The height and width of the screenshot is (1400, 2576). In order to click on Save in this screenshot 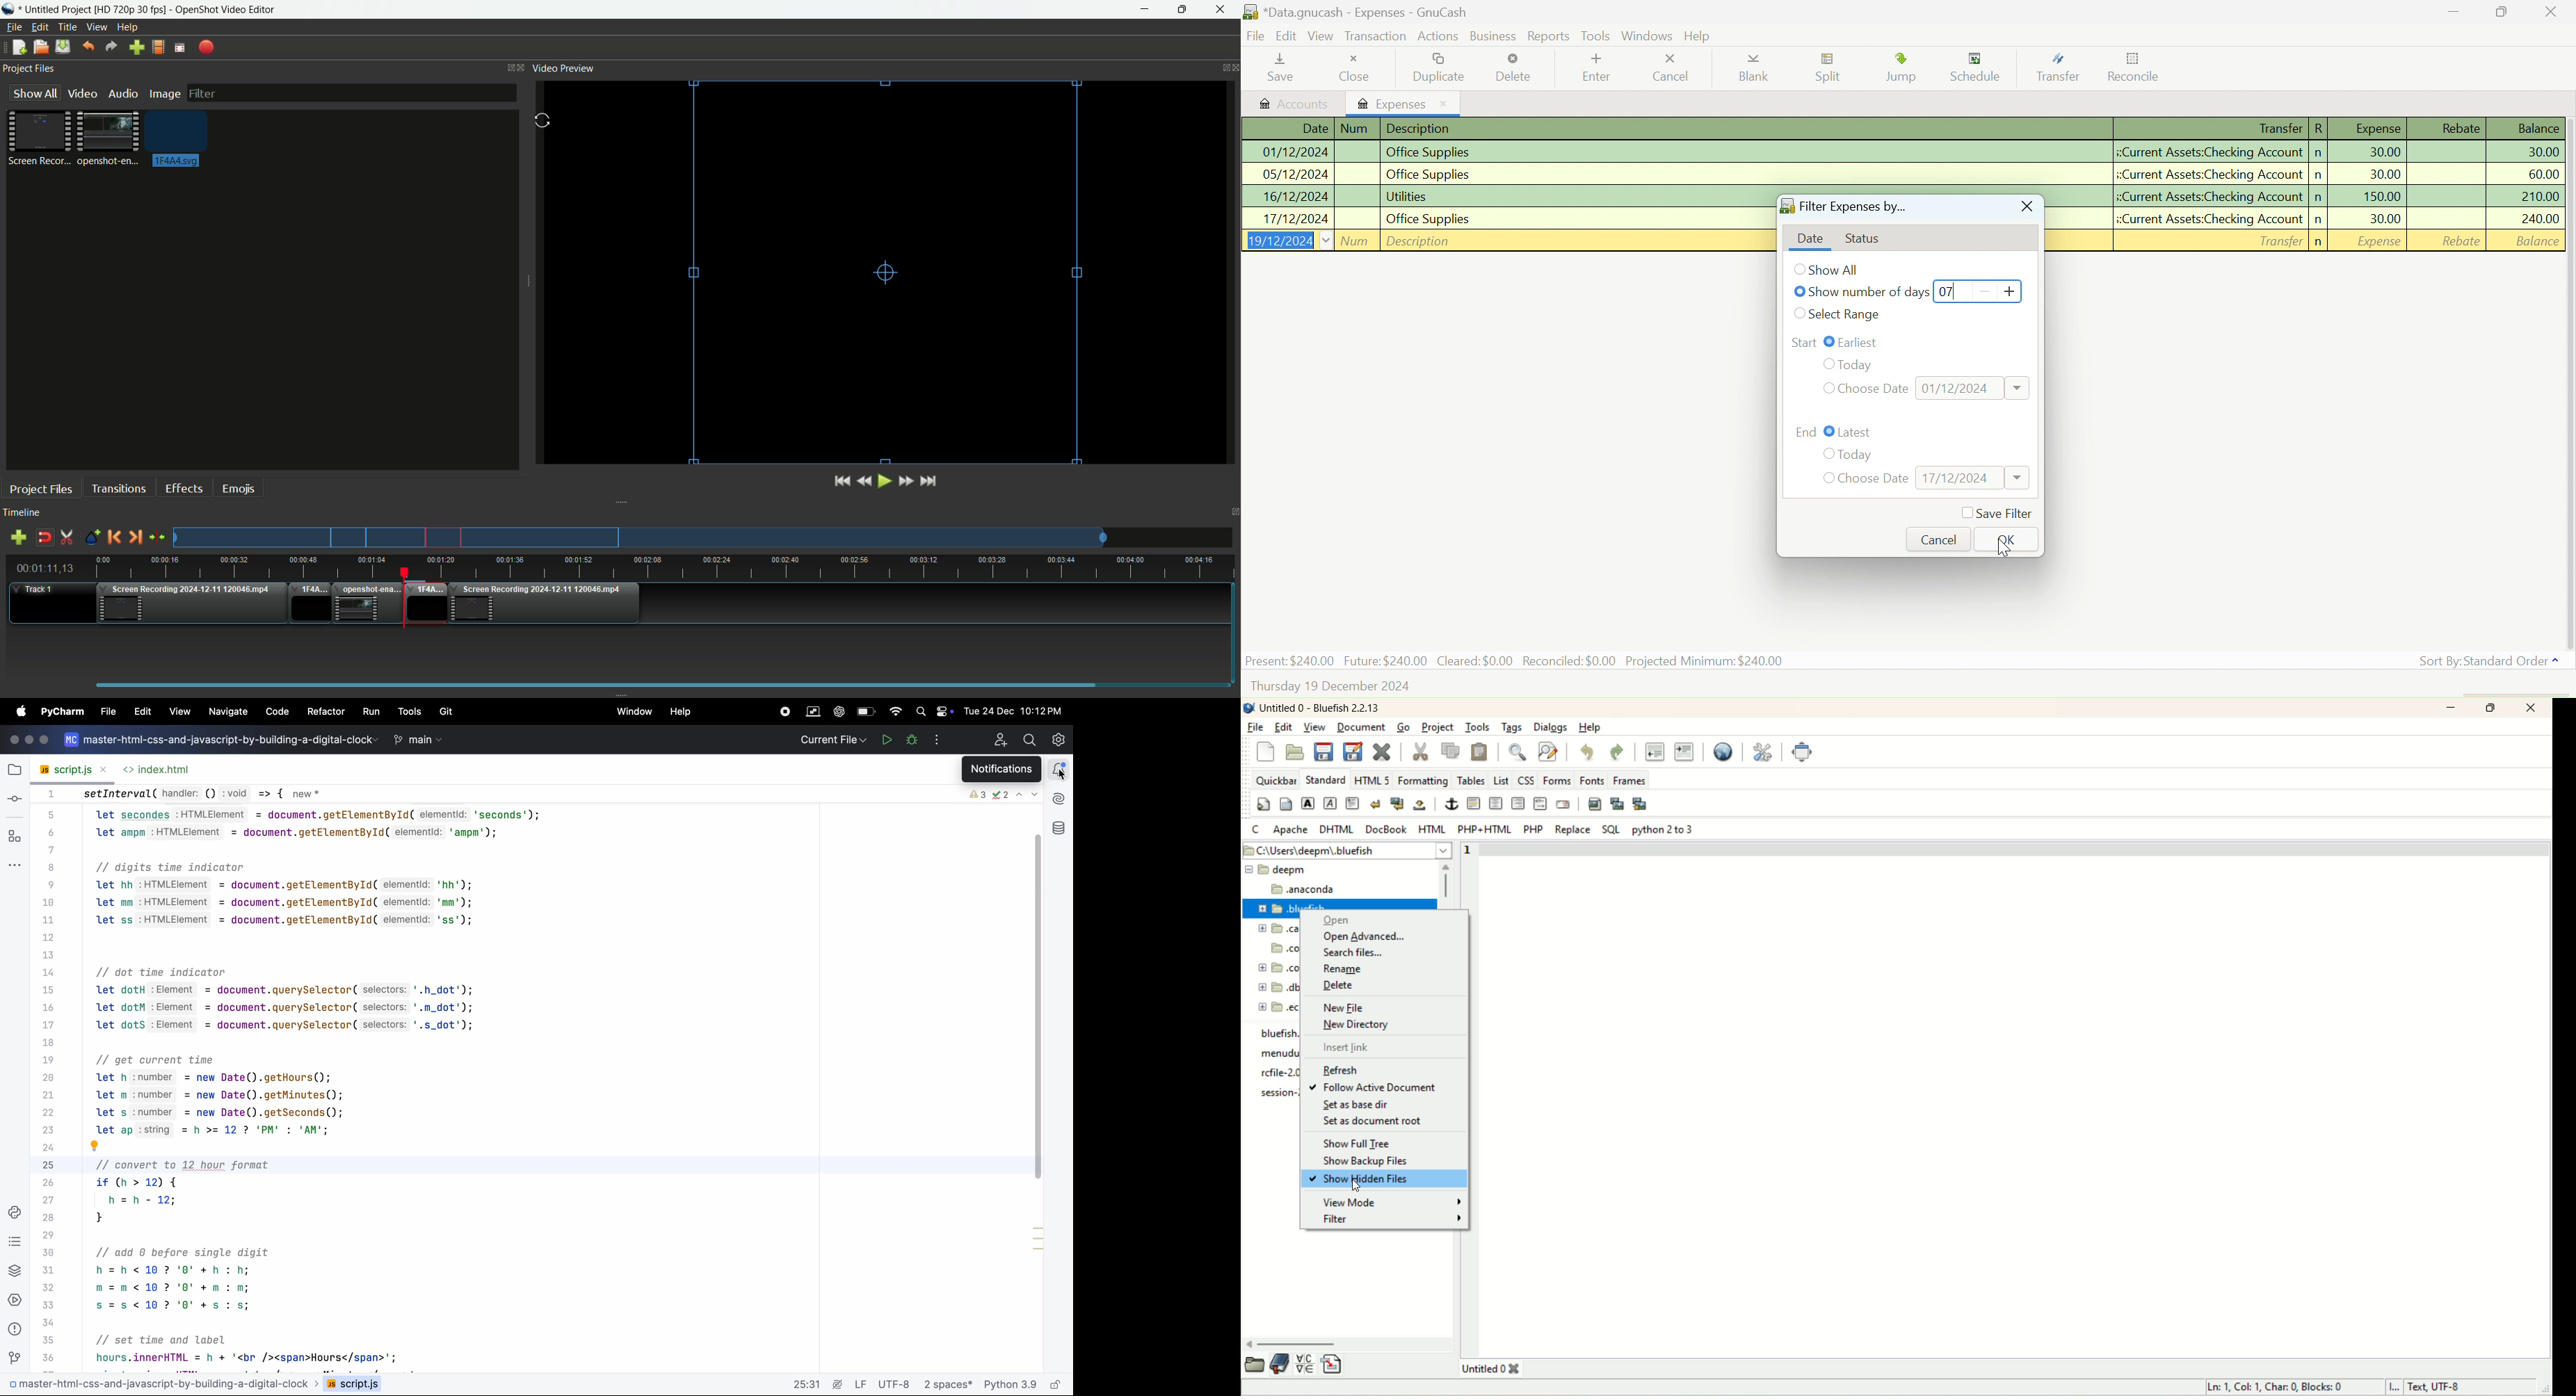, I will do `click(1278, 69)`.